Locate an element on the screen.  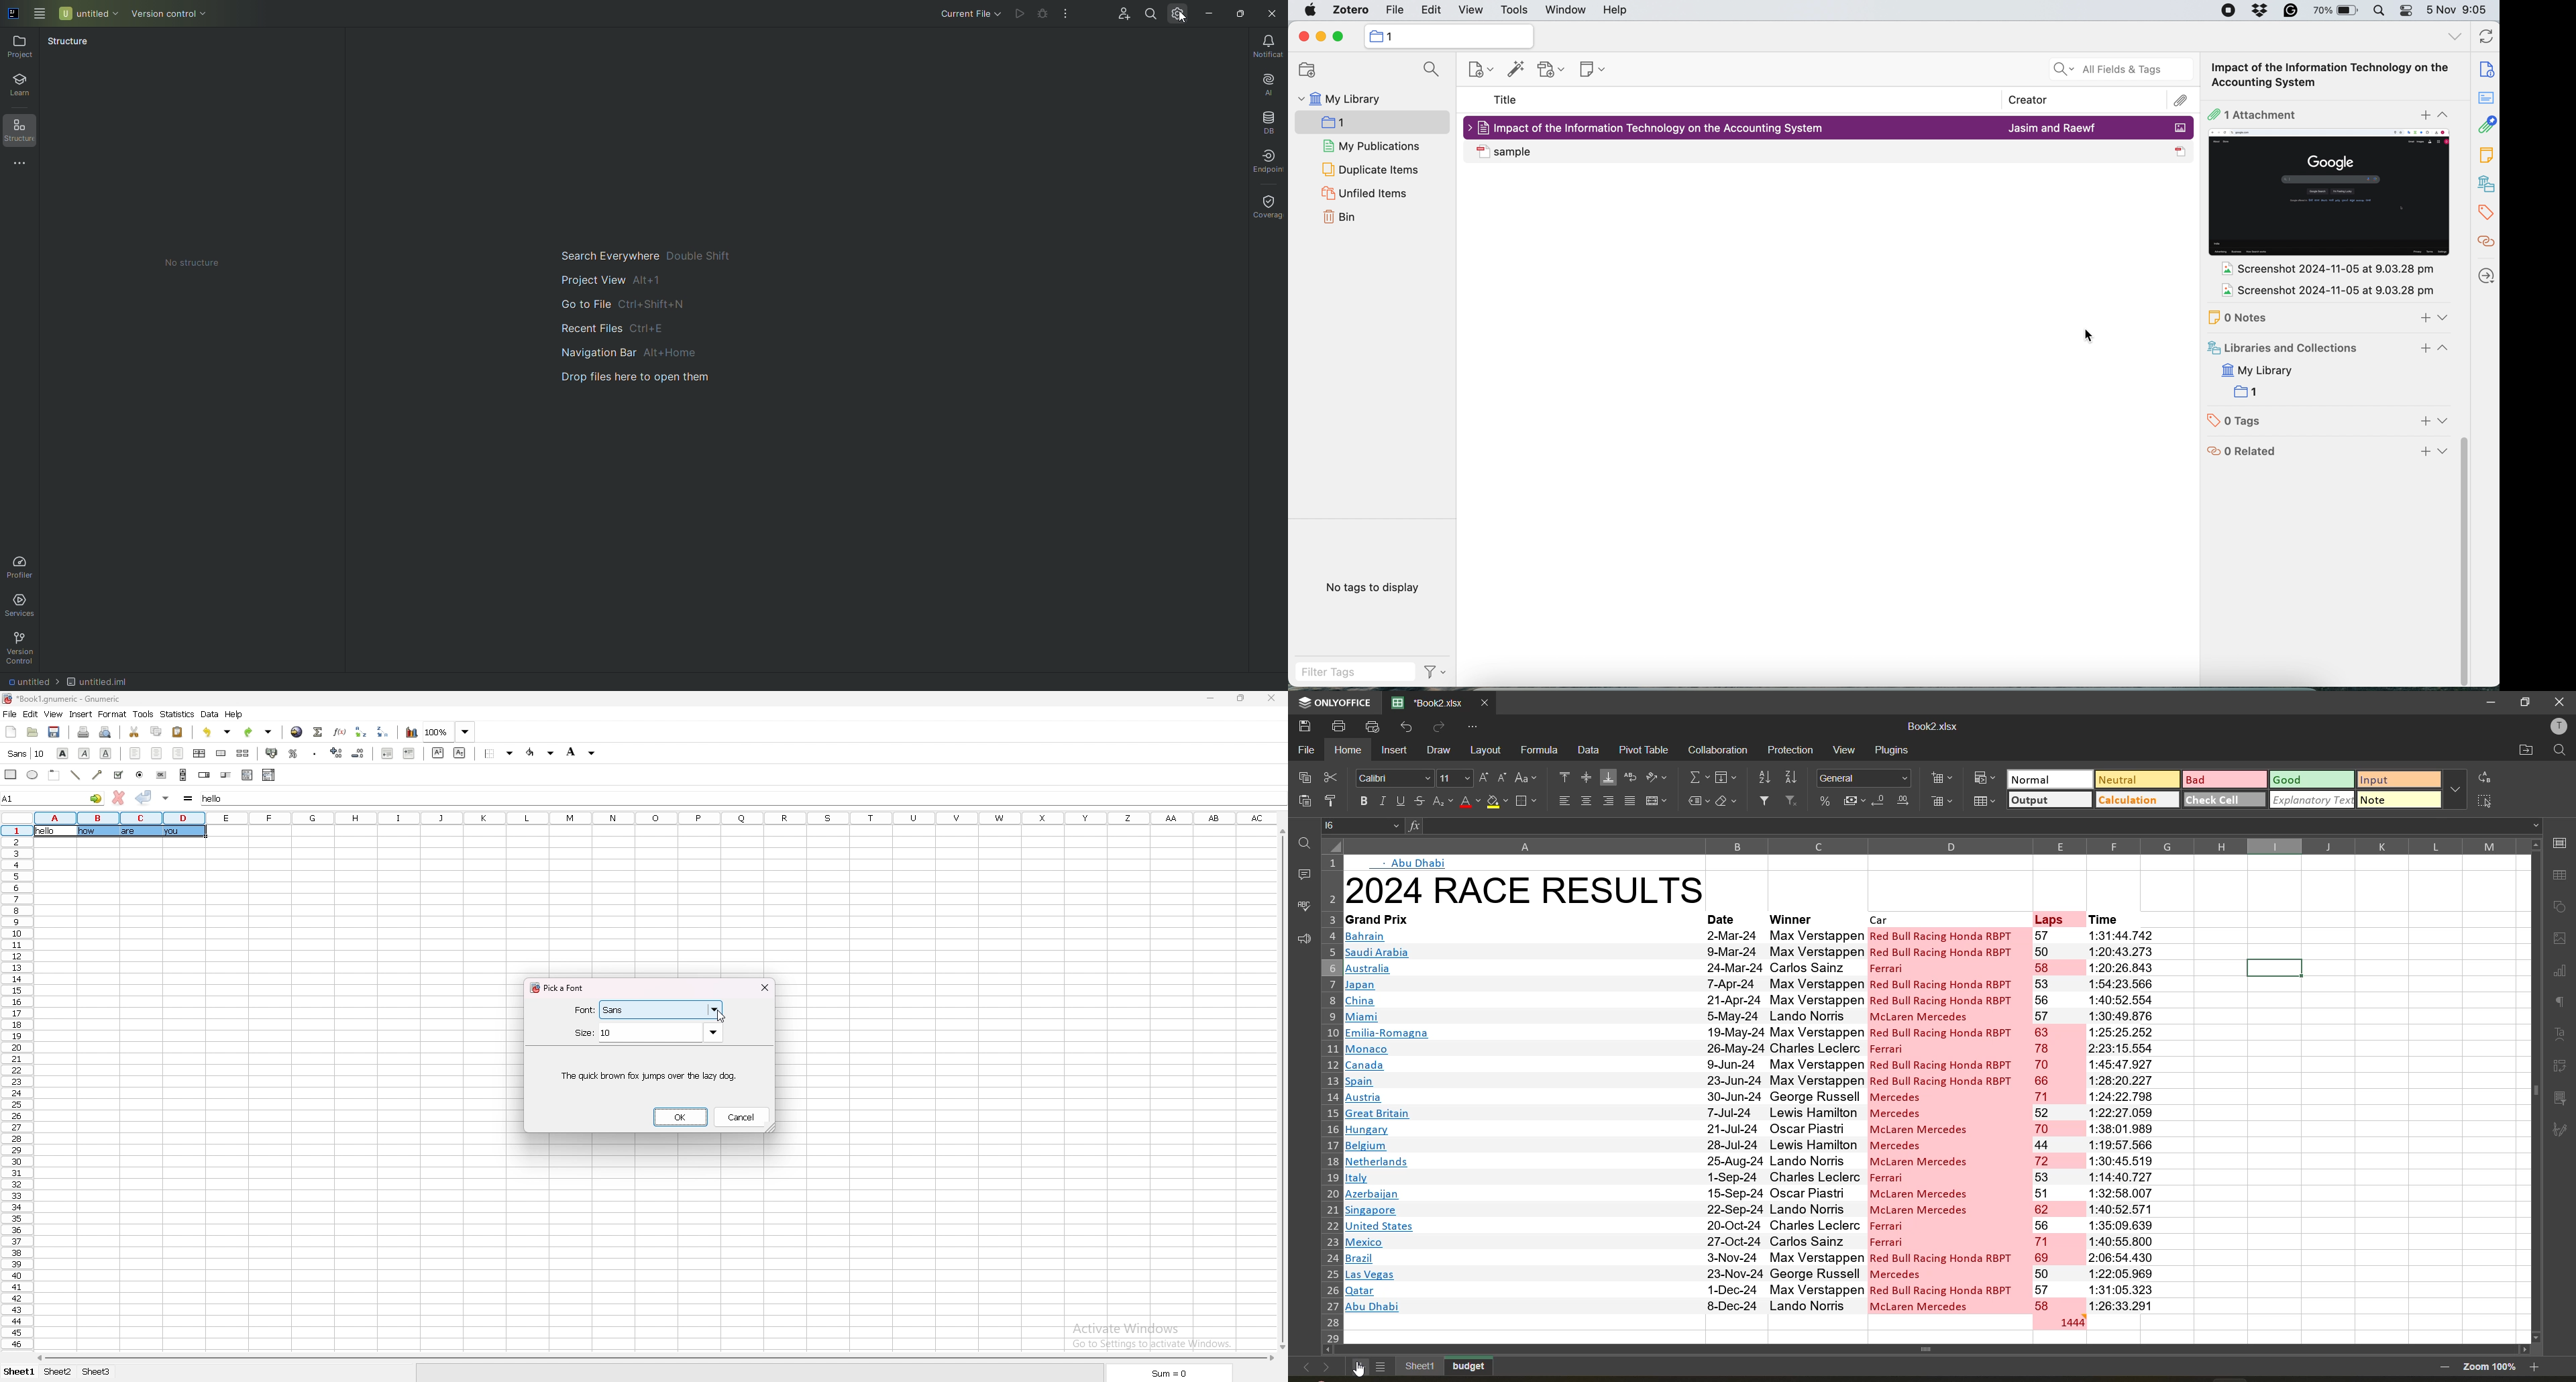
notes is located at coordinates (2340, 314).